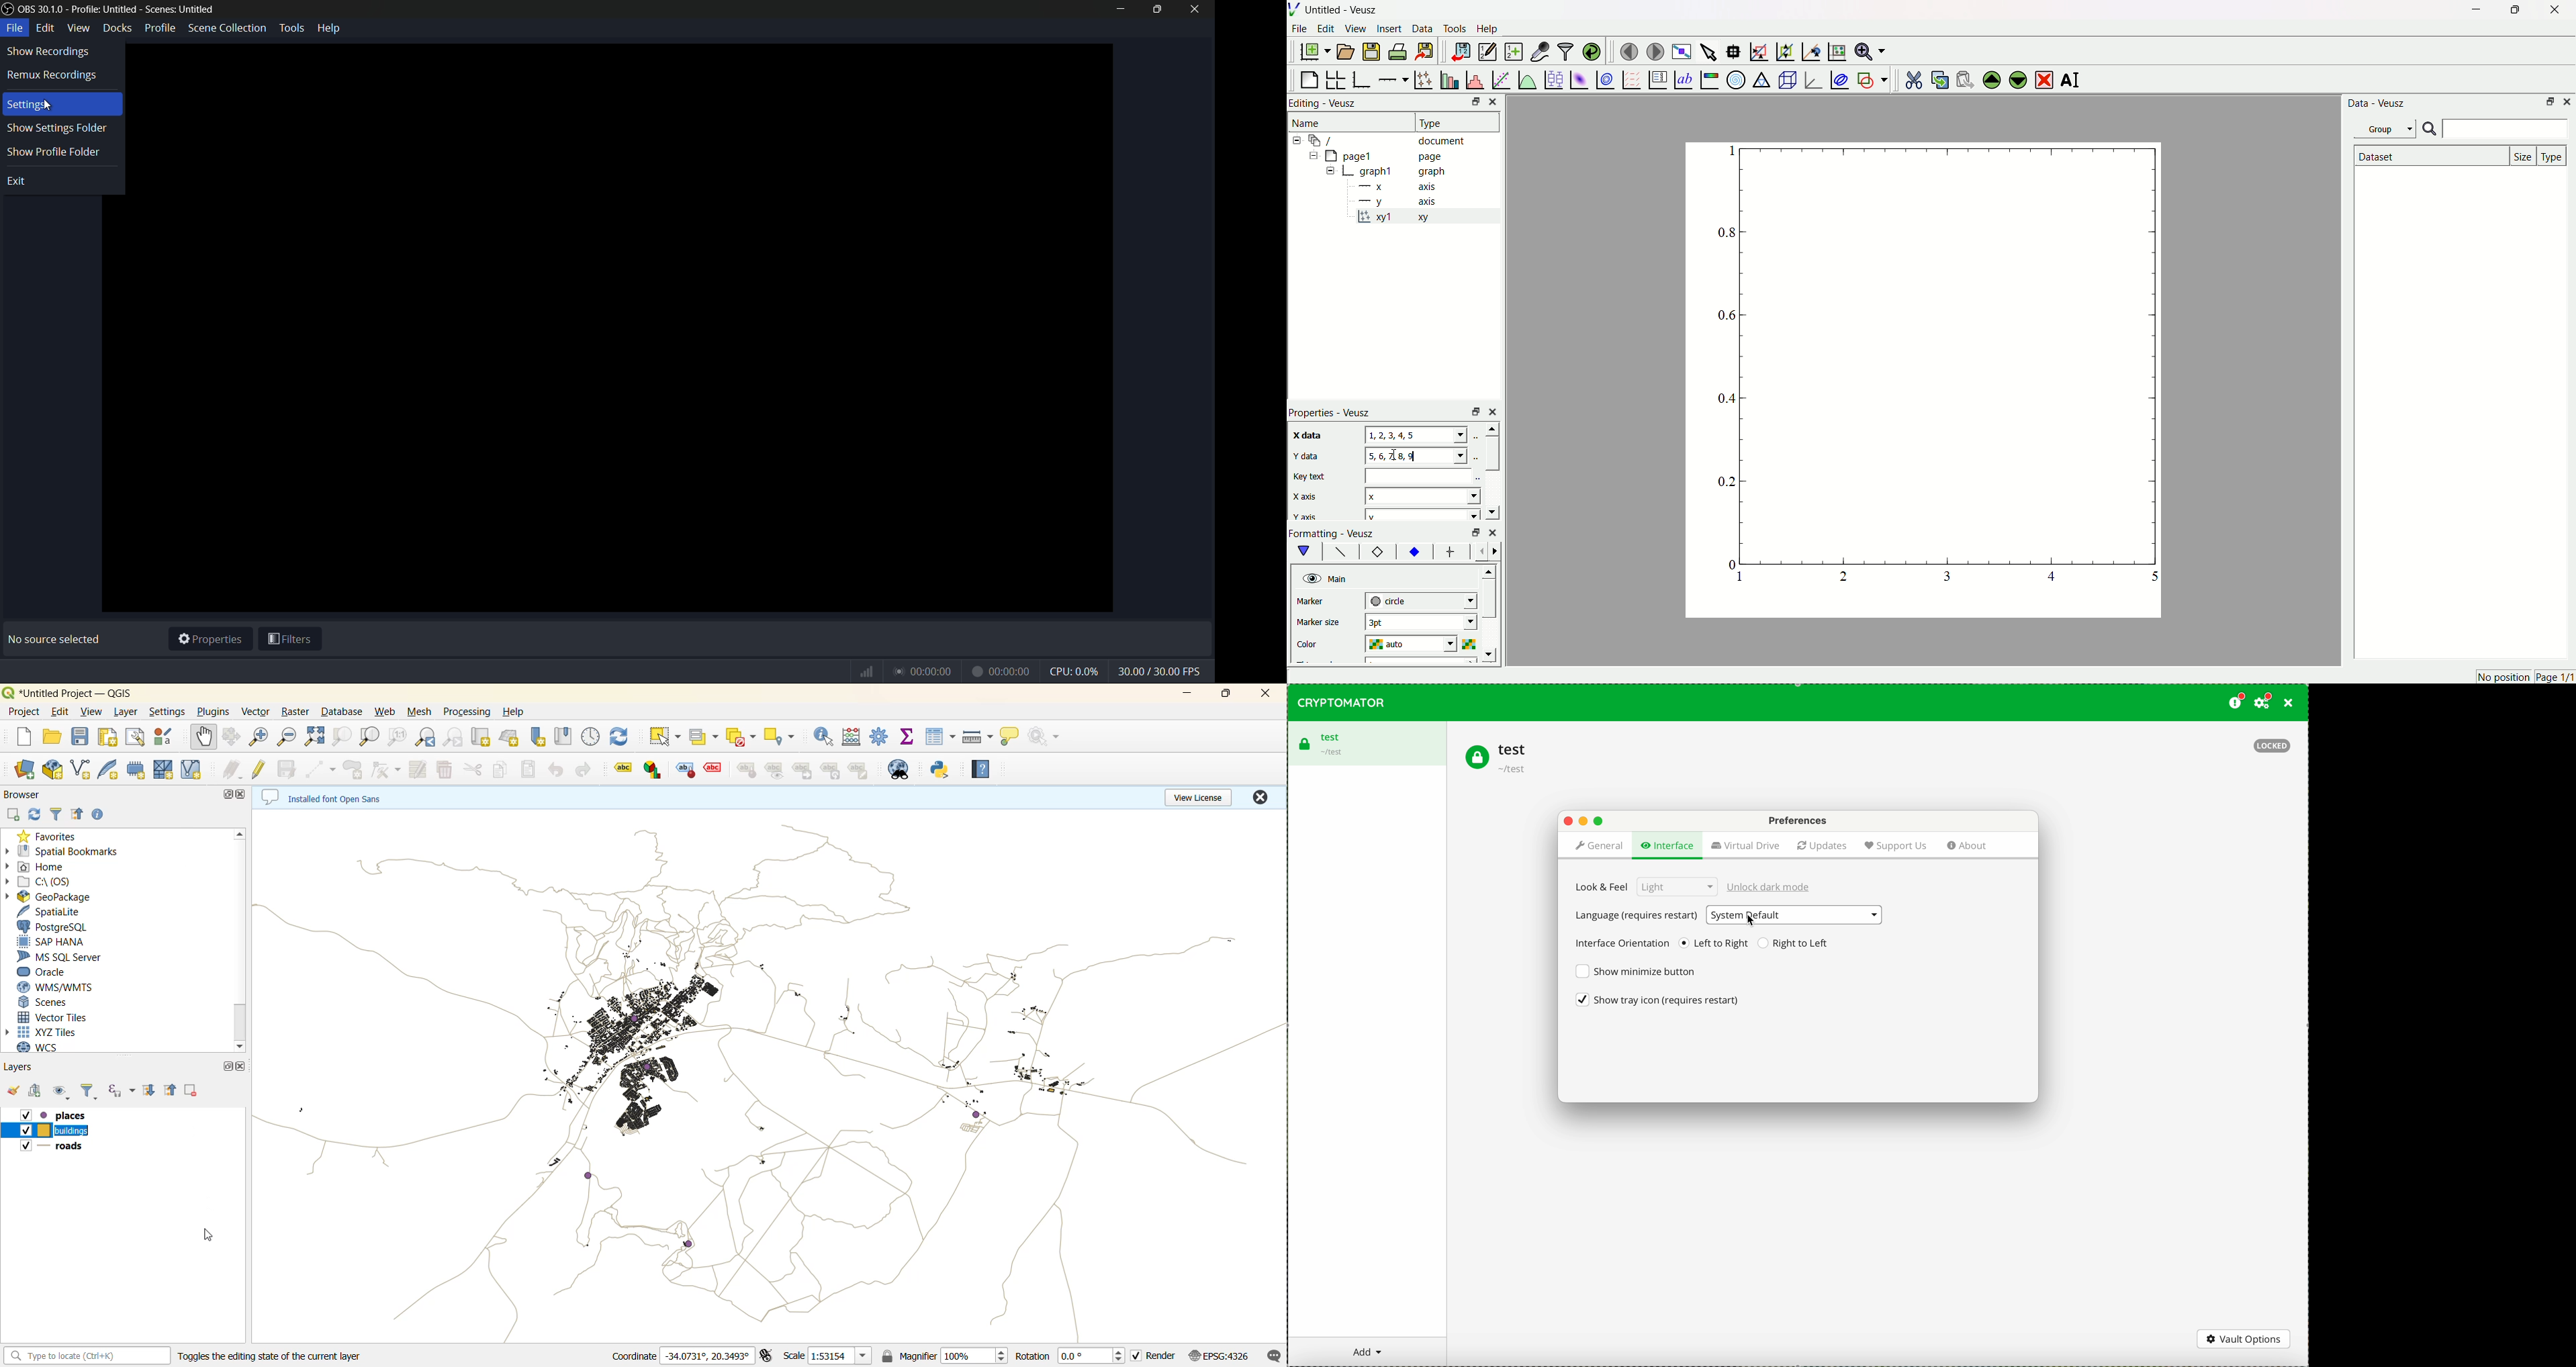  I want to click on interface orientation, so click(1621, 945).